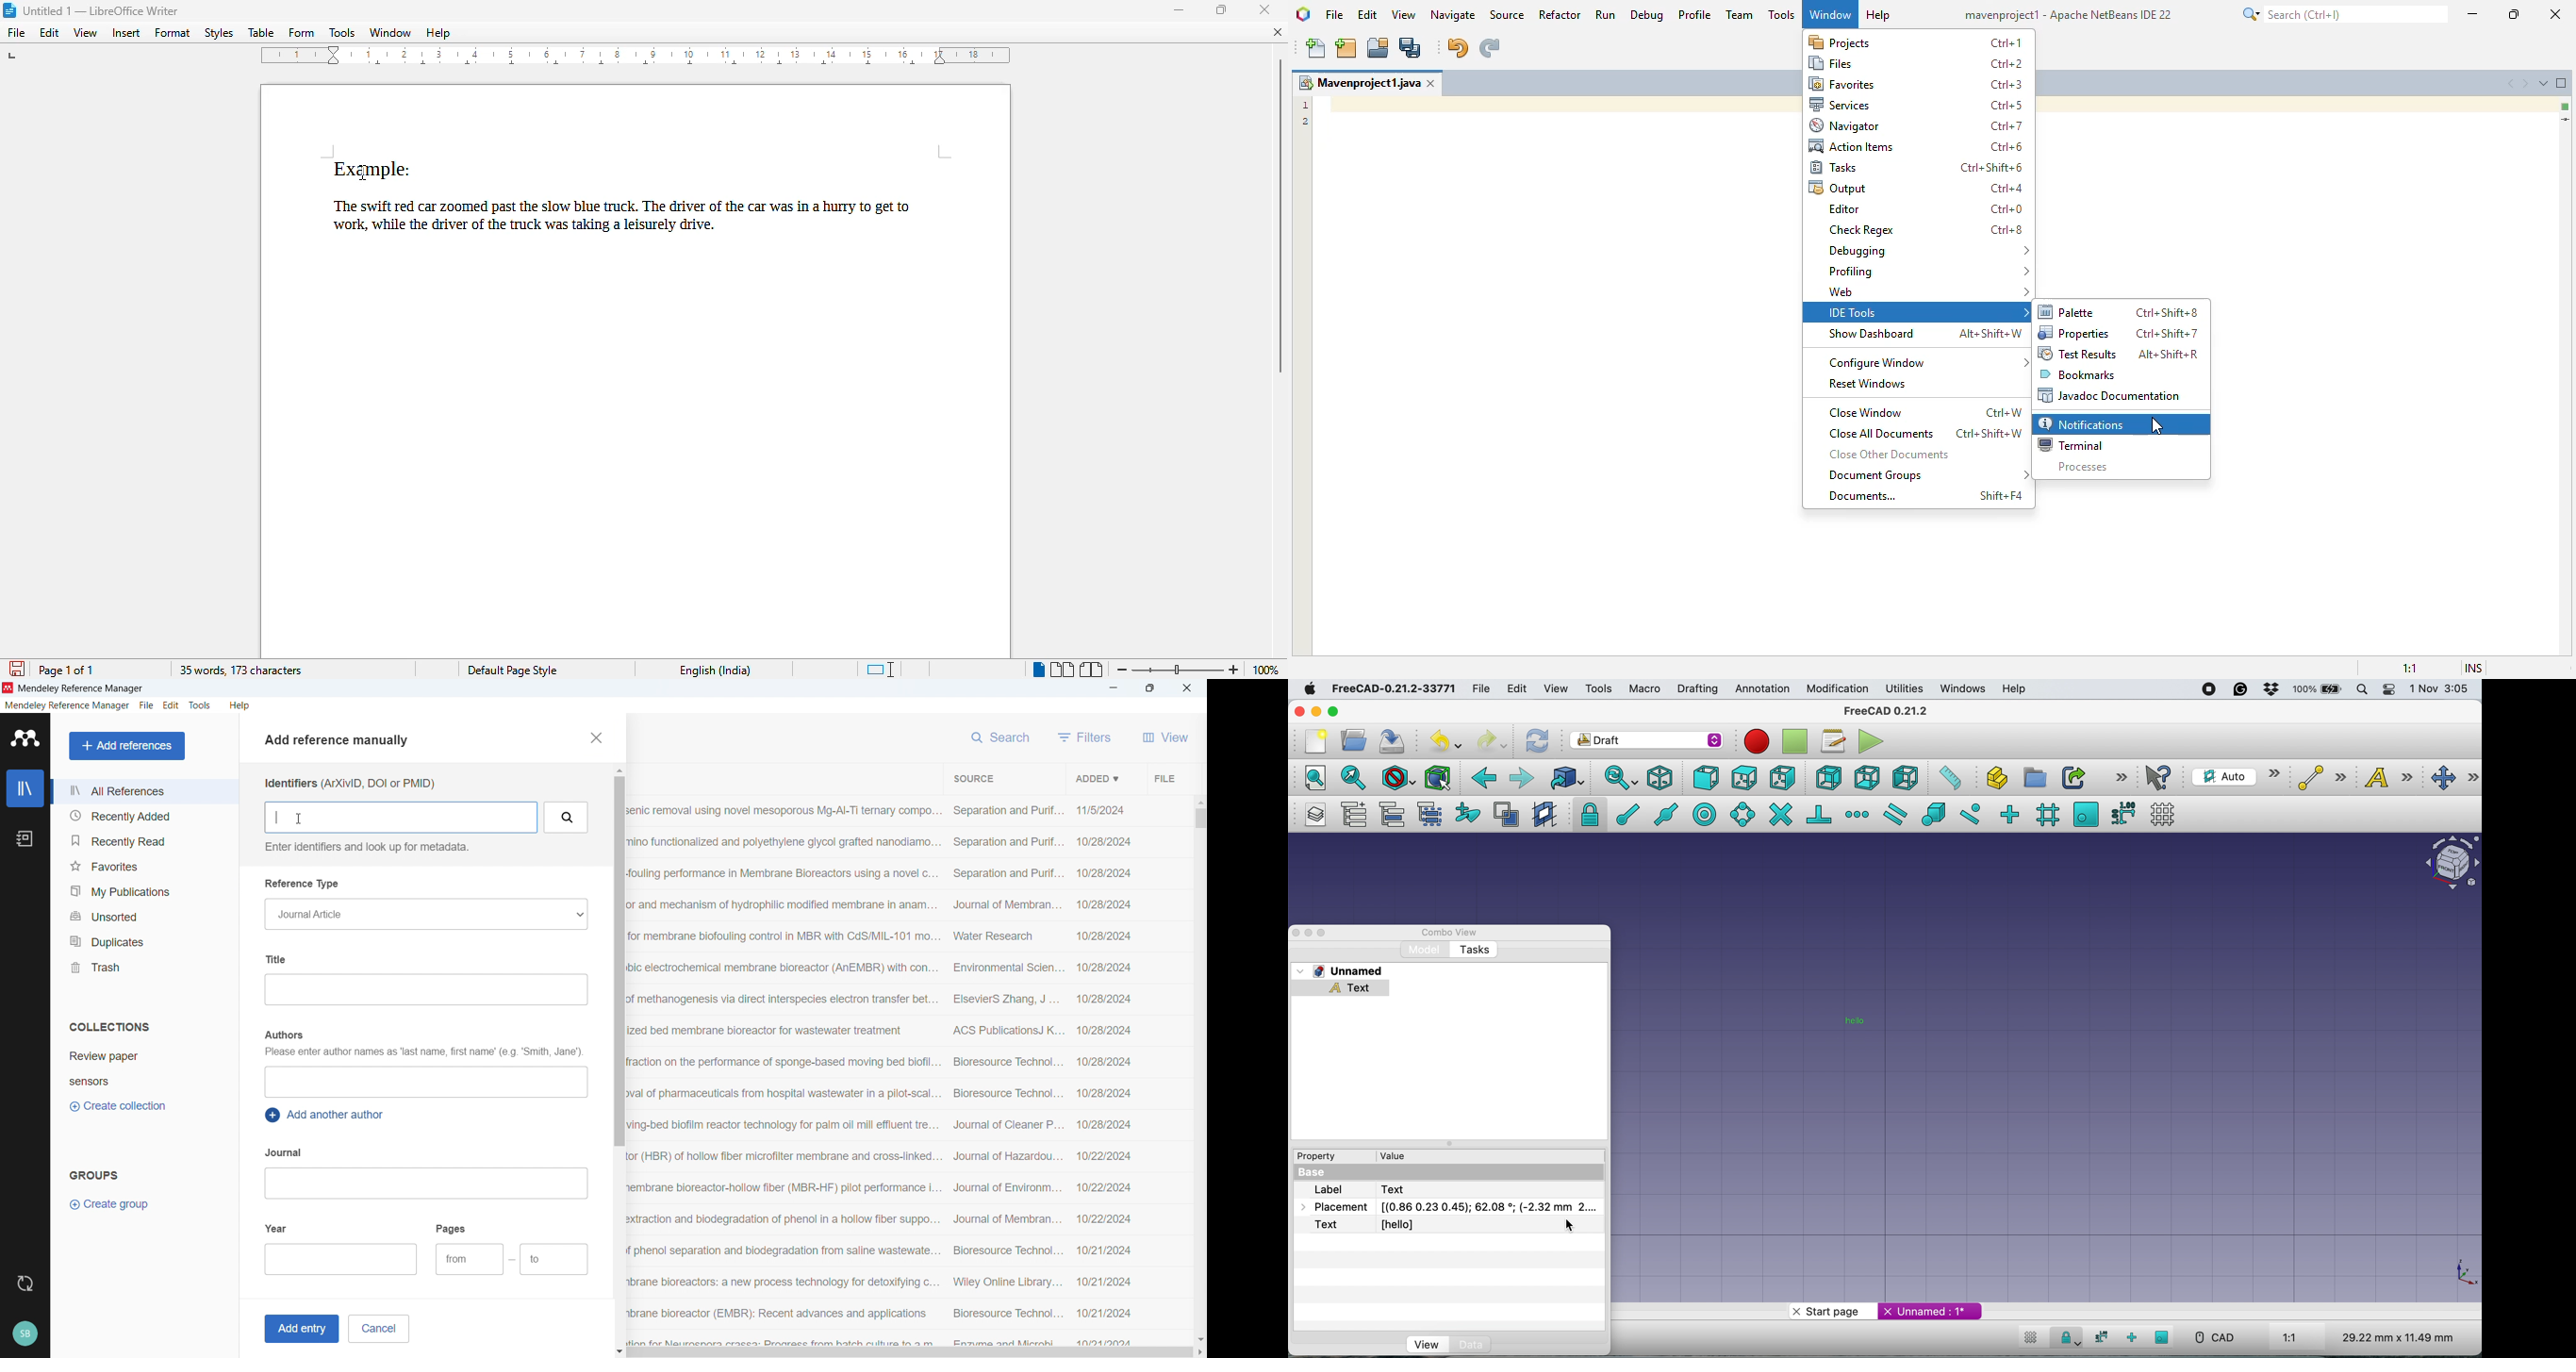 This screenshot has height=1372, width=2576. Describe the element at coordinates (2069, 445) in the screenshot. I see `terminal` at that location.